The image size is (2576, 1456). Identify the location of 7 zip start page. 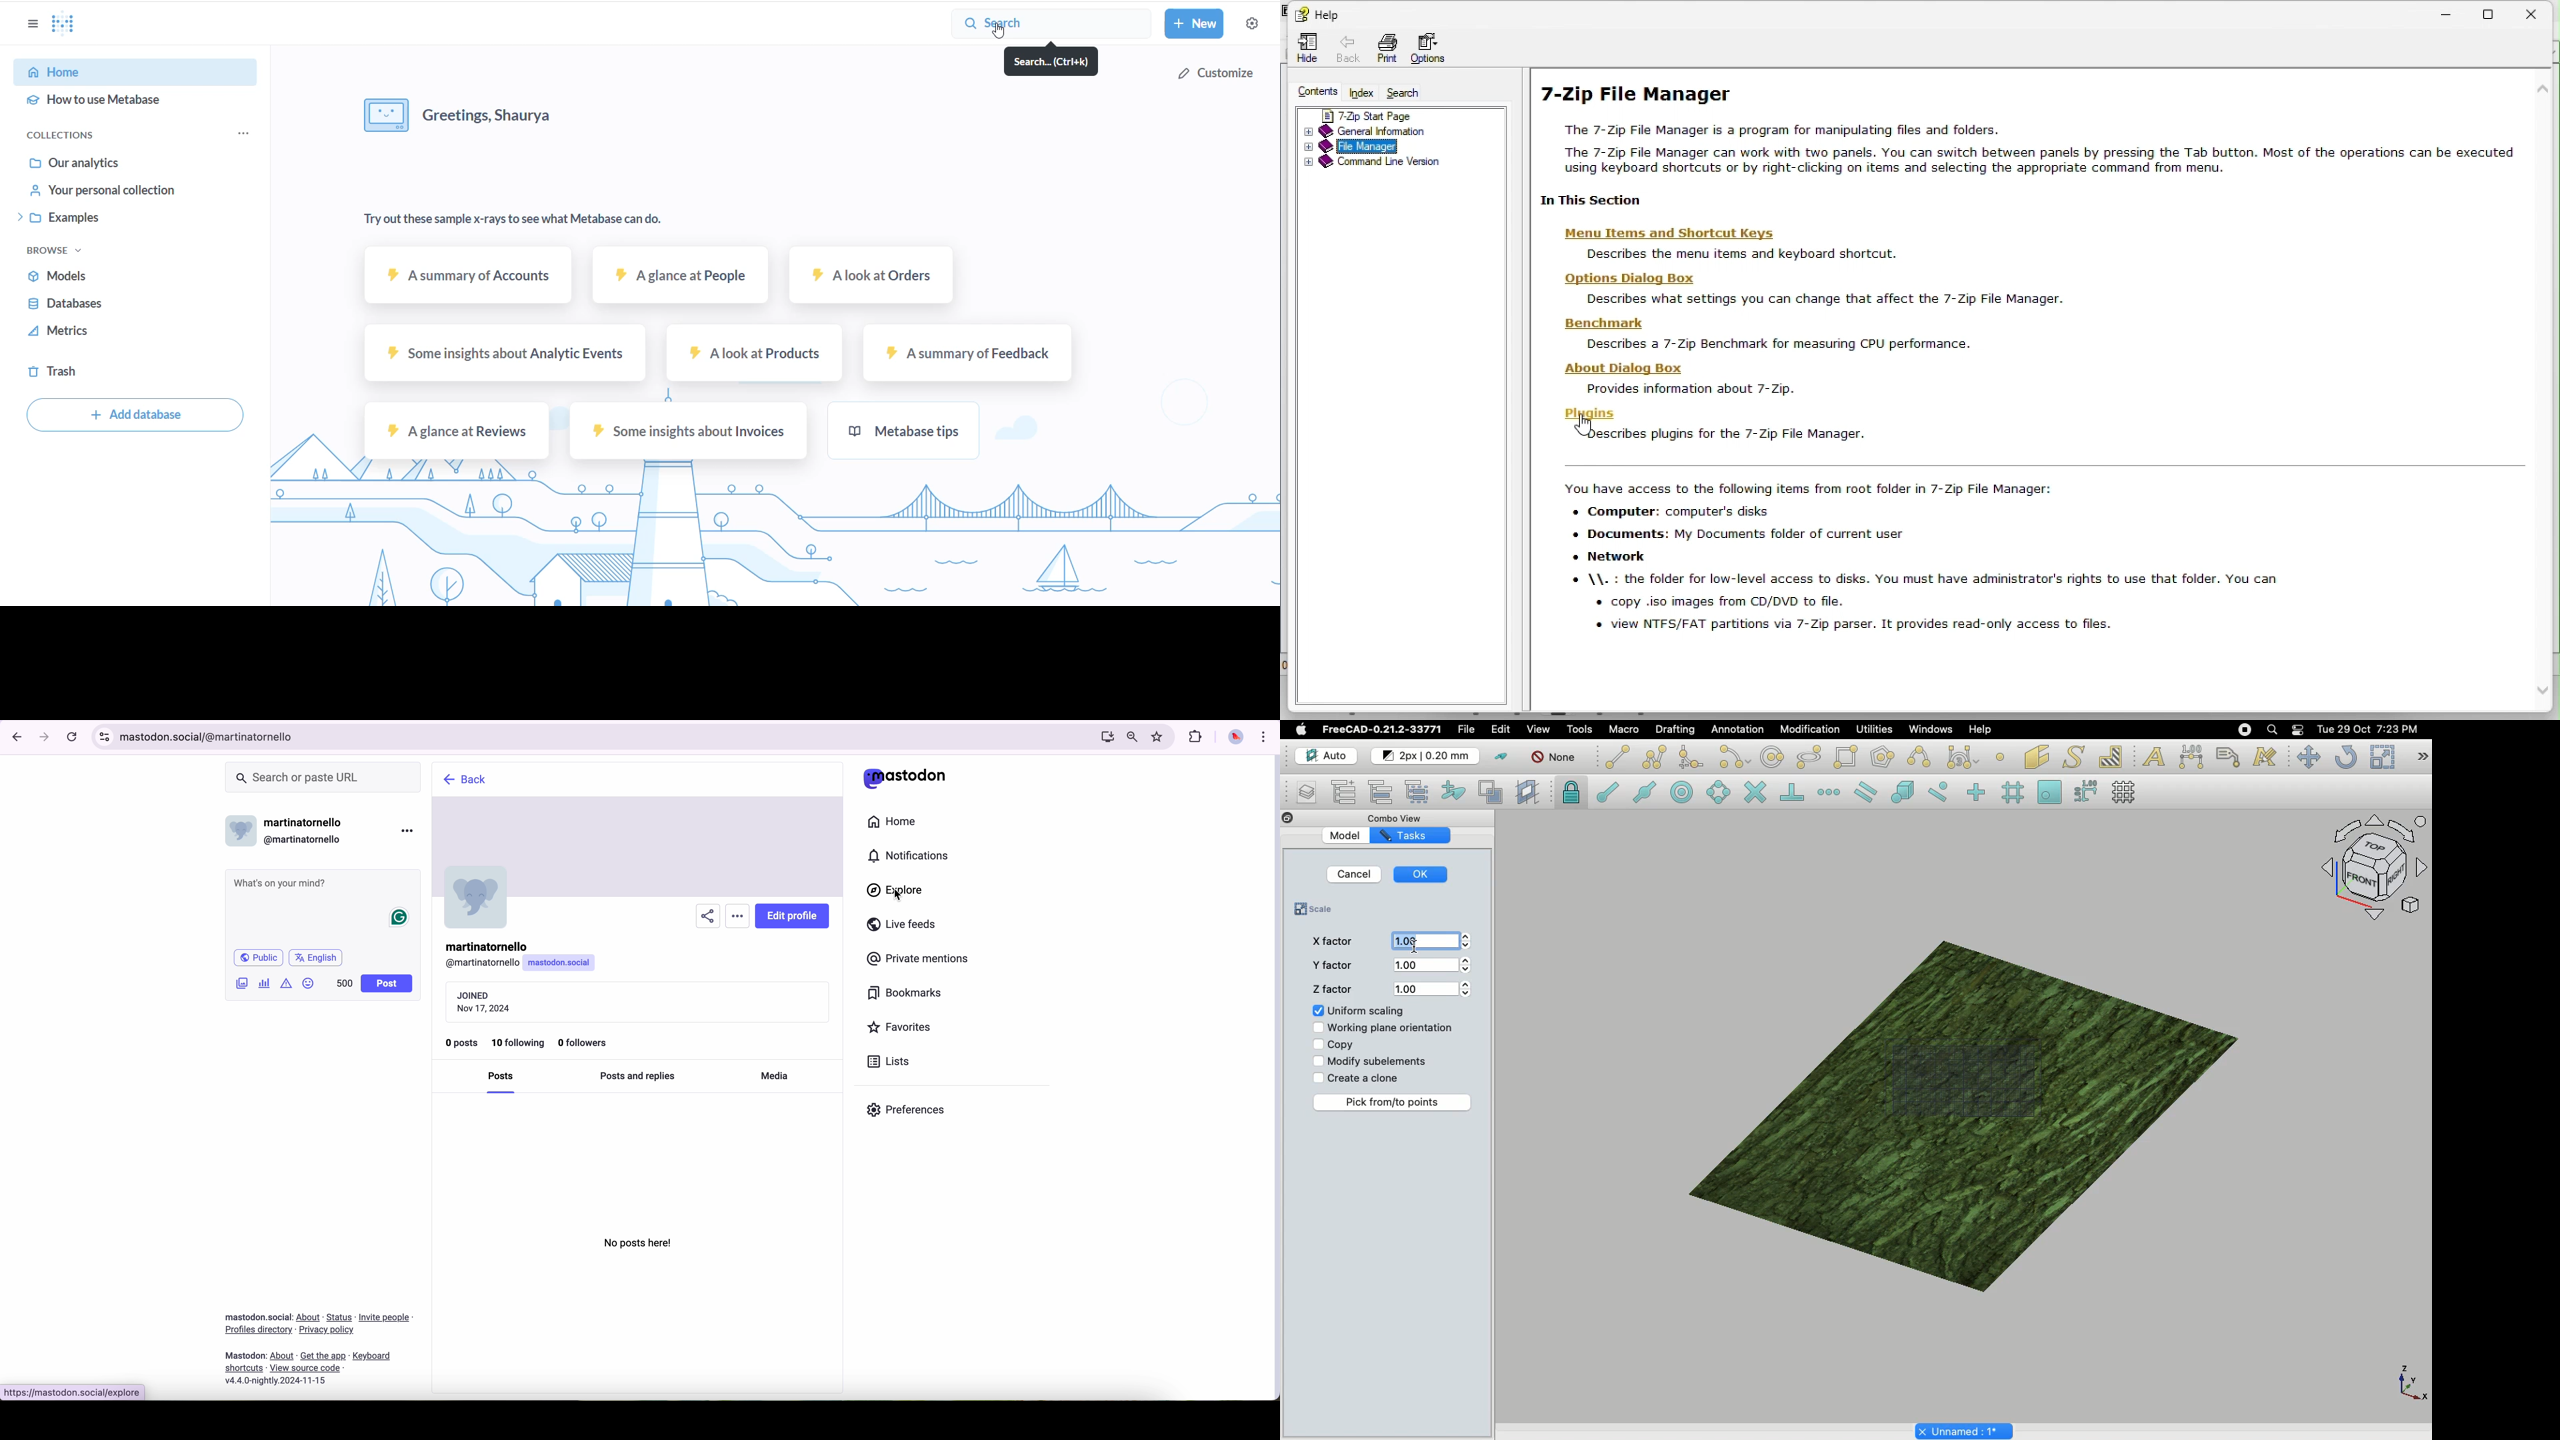
(1385, 114).